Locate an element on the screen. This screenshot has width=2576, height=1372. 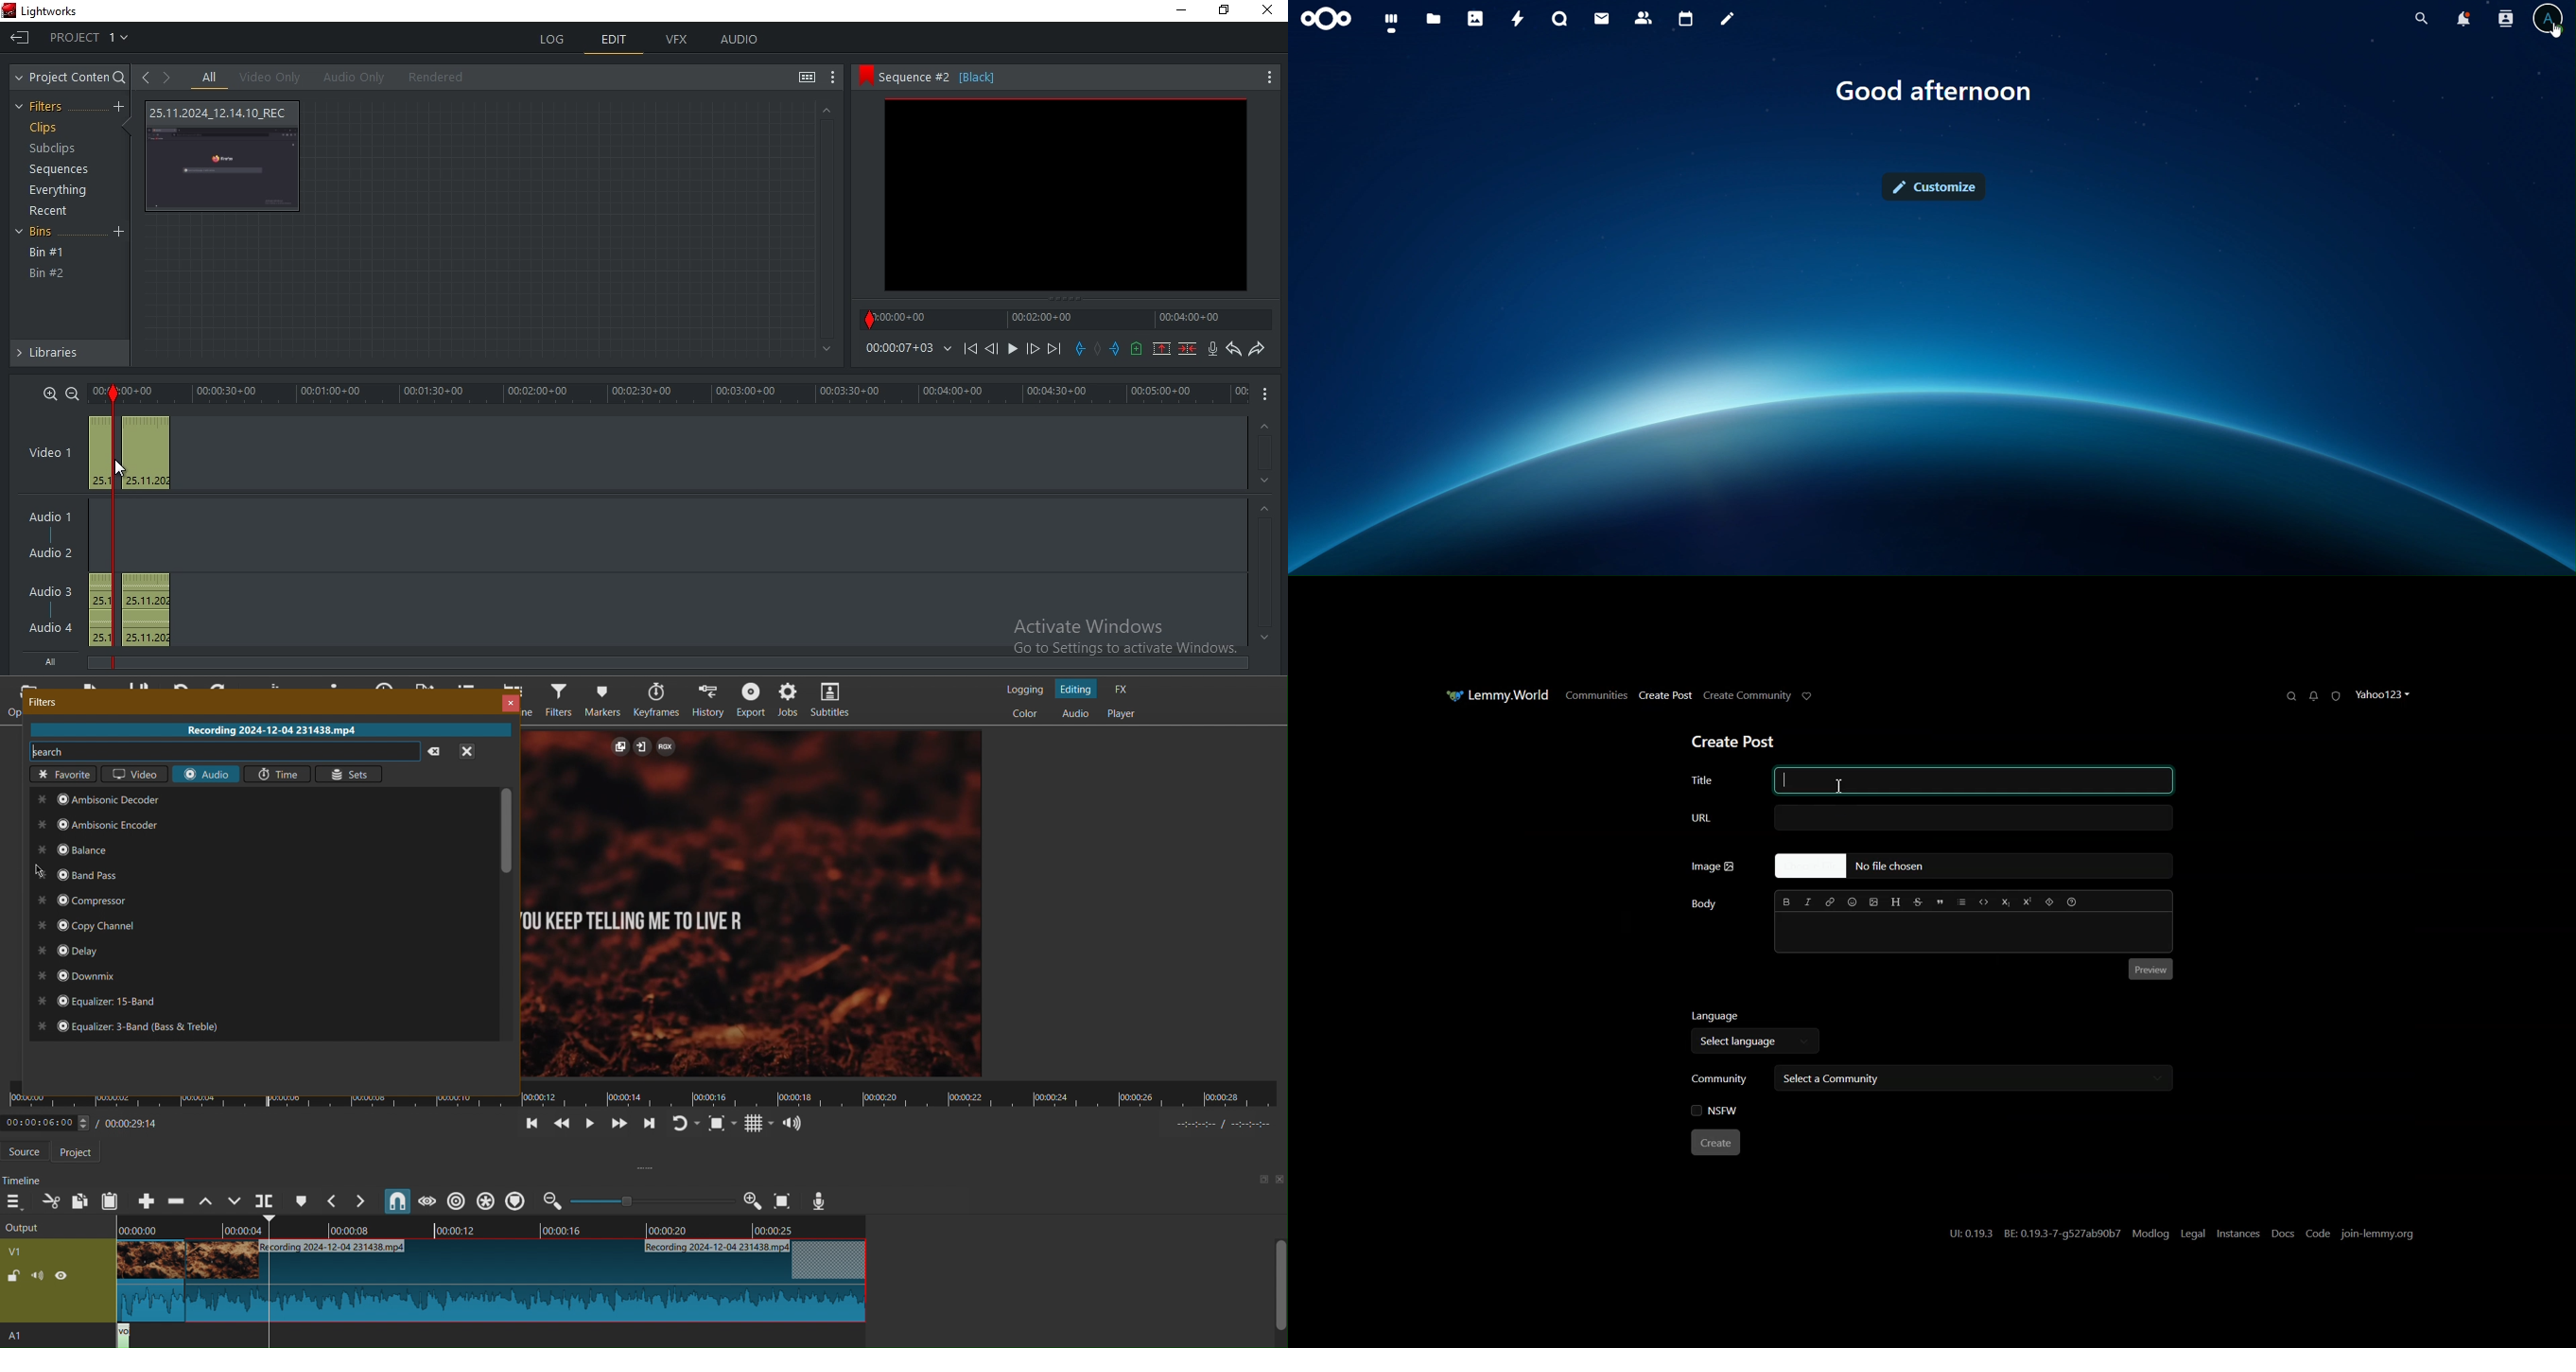
log is located at coordinates (554, 40).